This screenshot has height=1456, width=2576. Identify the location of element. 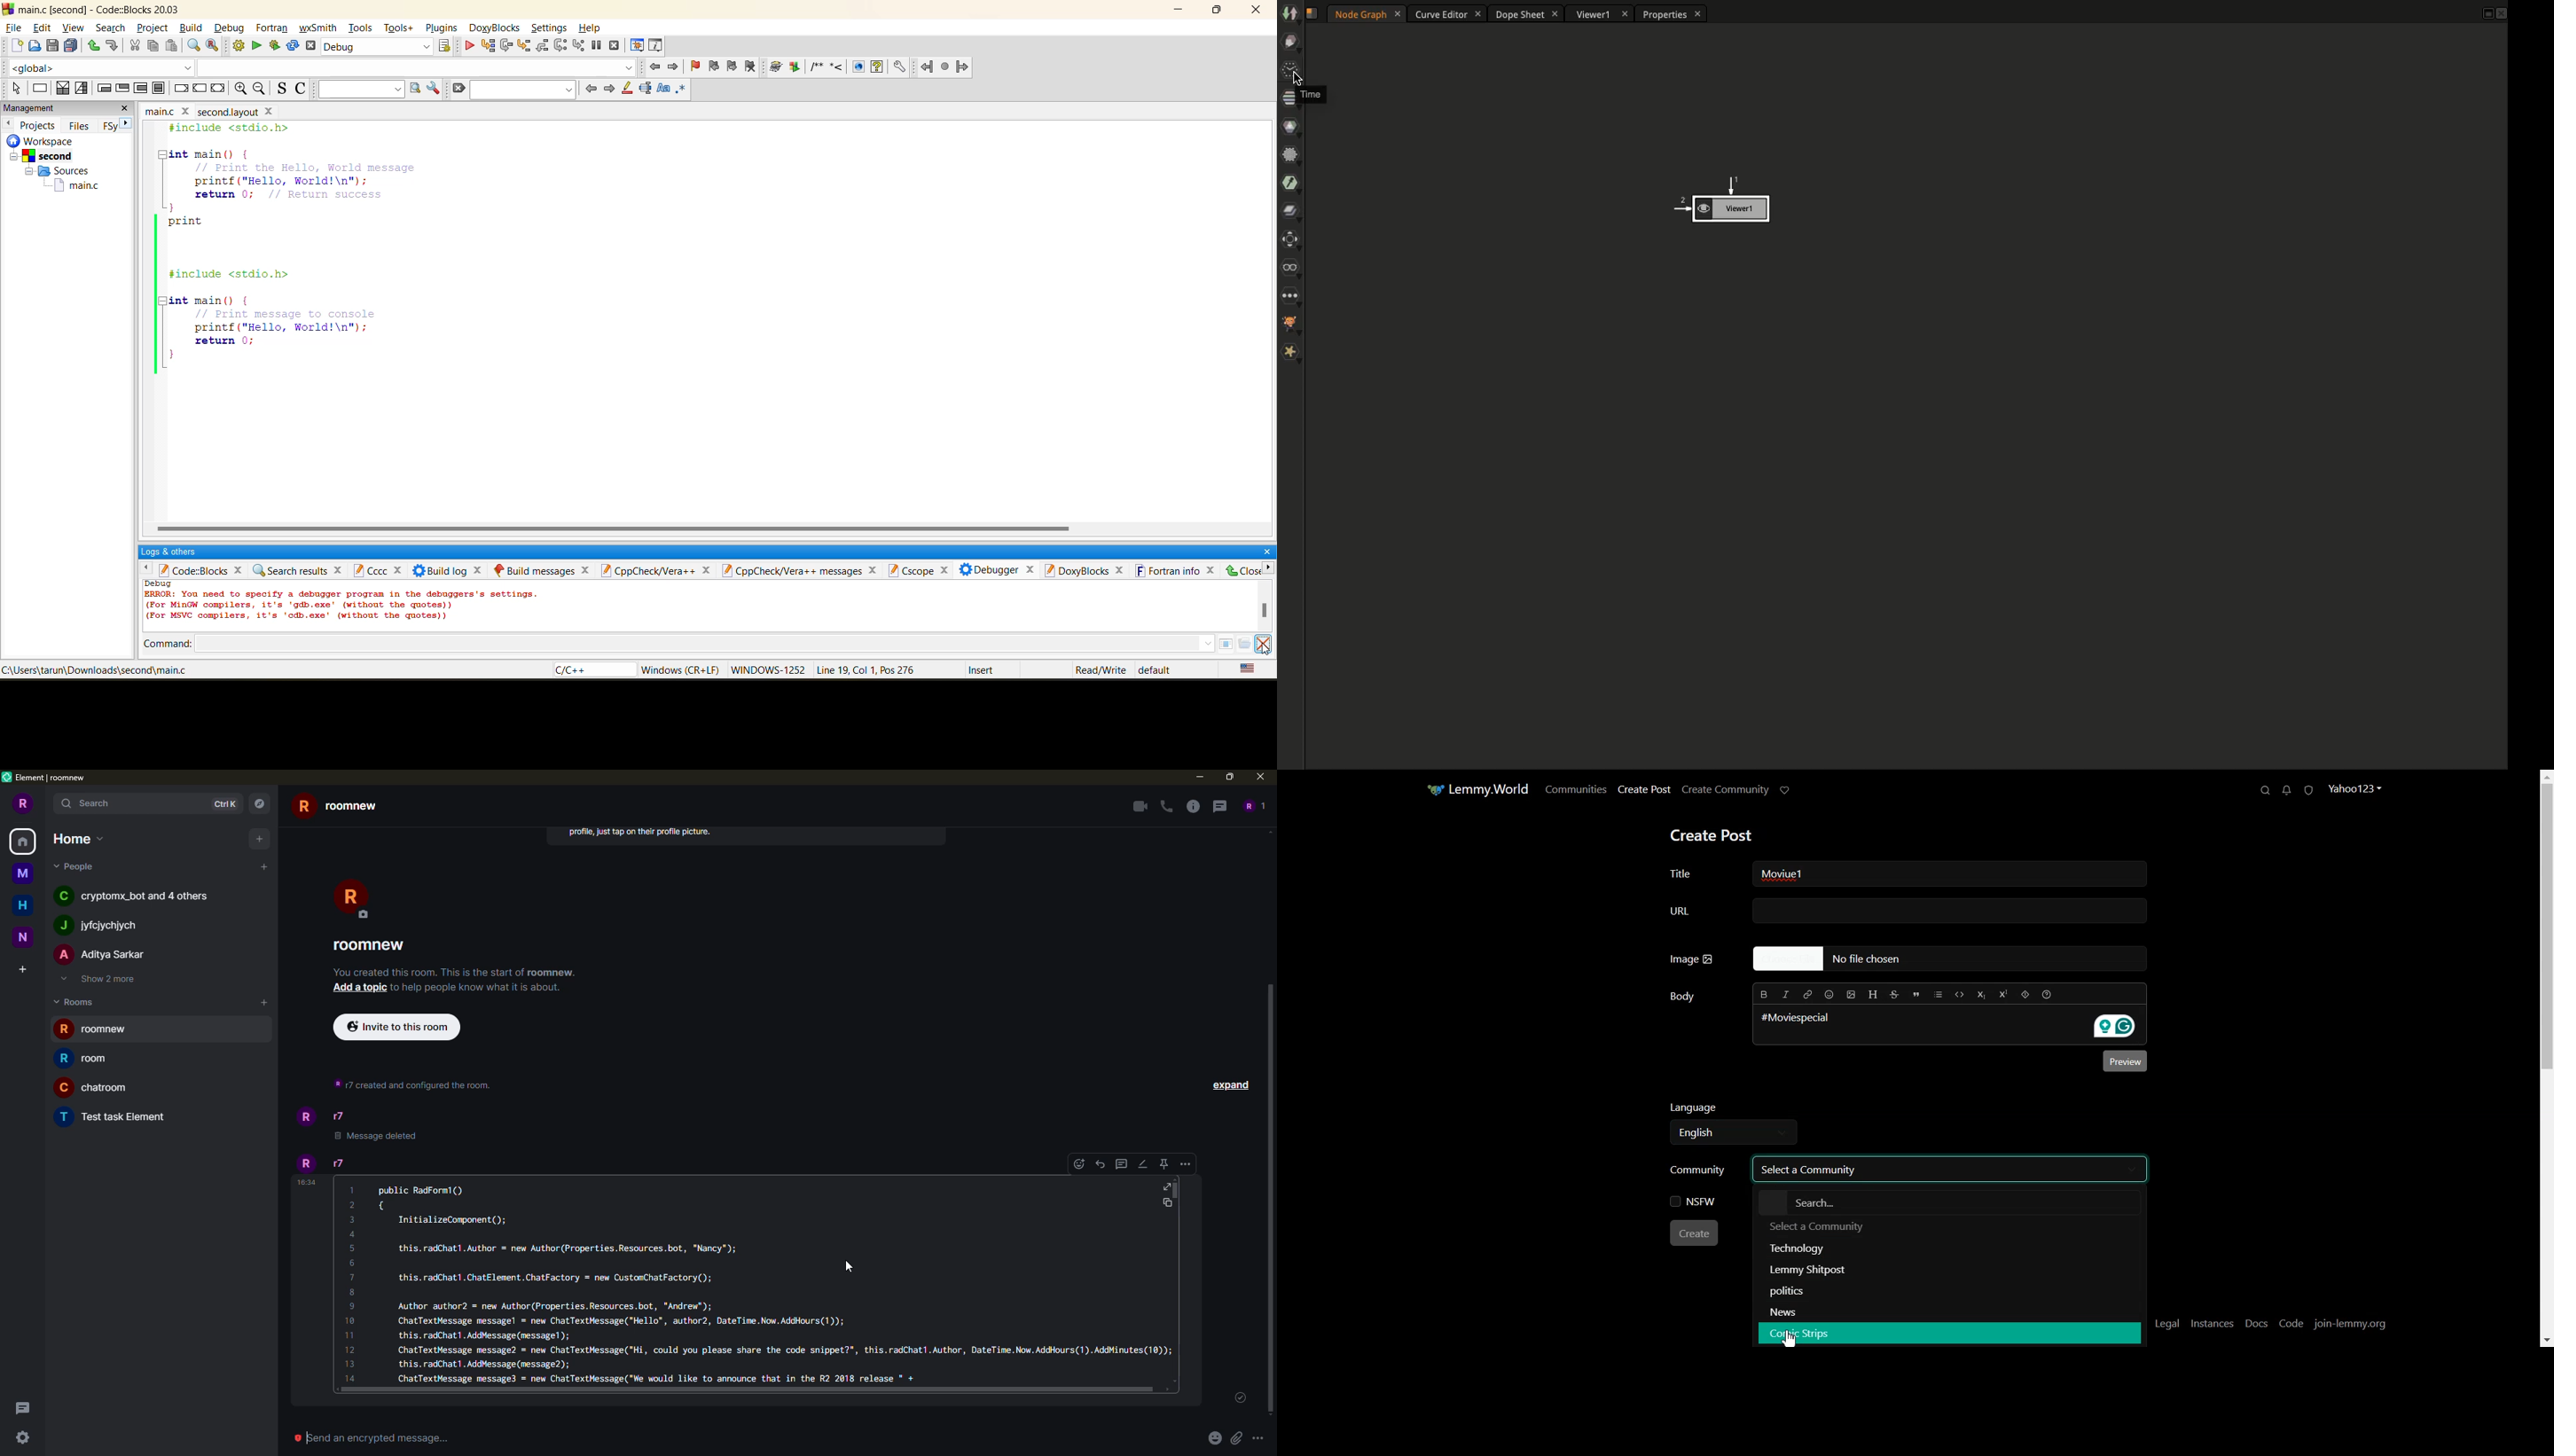
(45, 776).